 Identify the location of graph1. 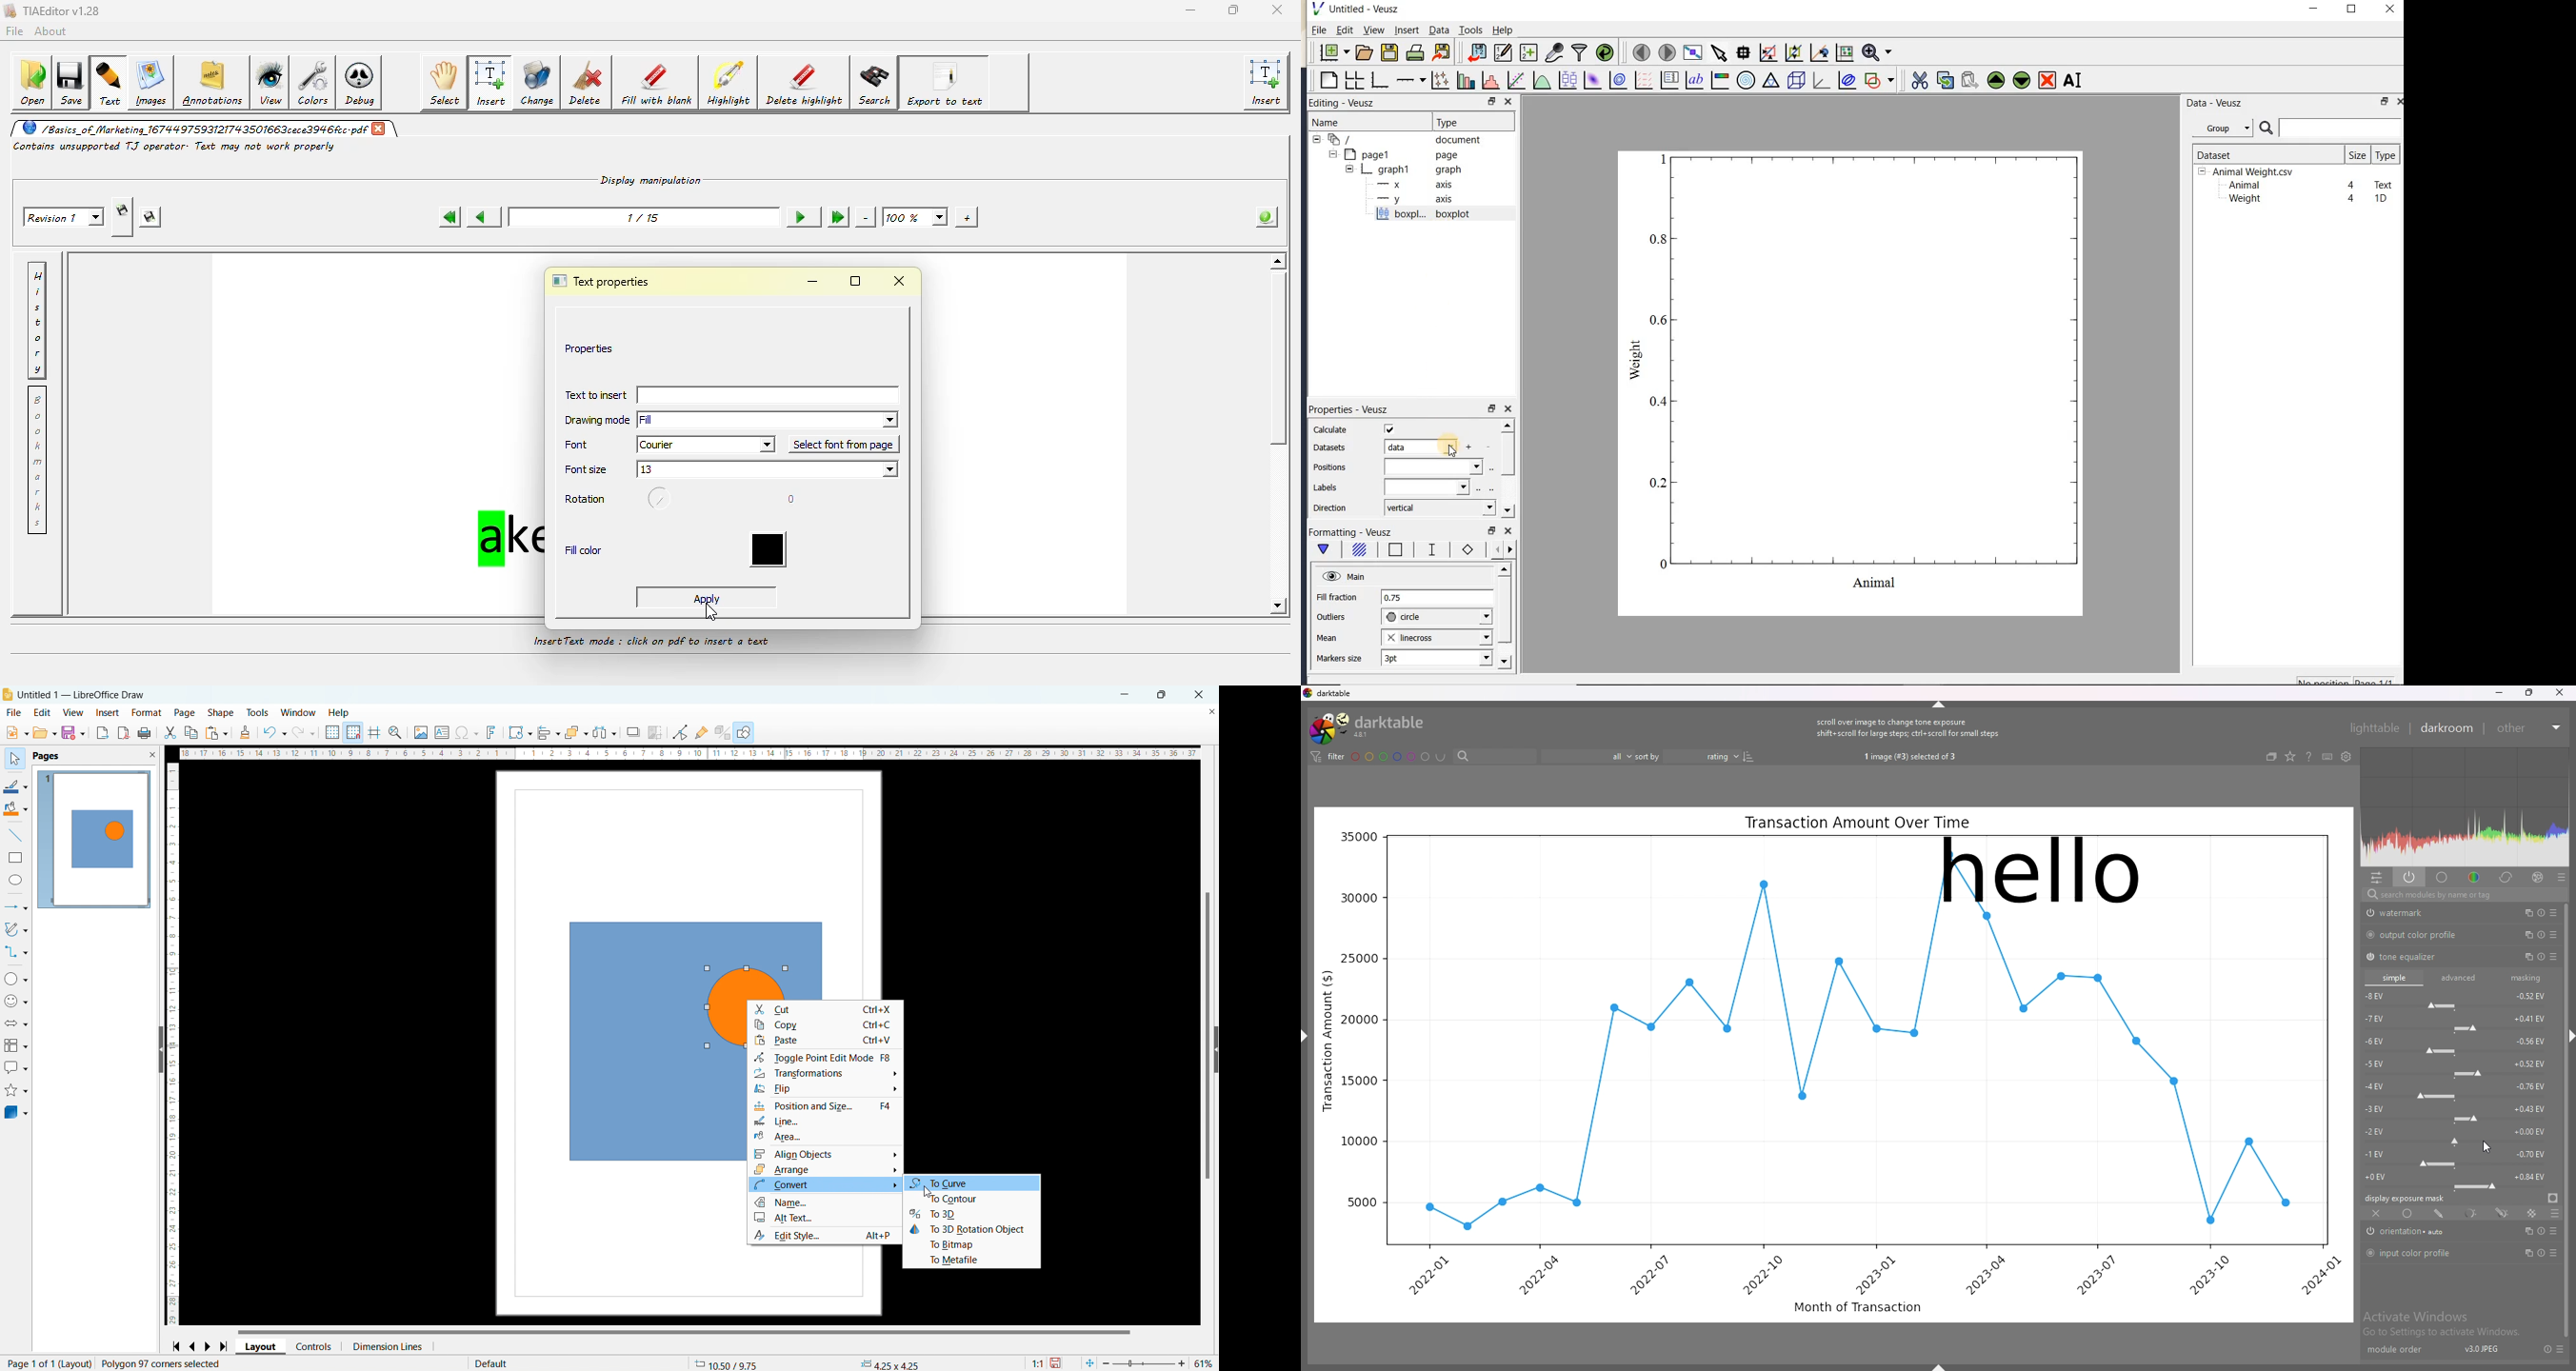
(1397, 169).